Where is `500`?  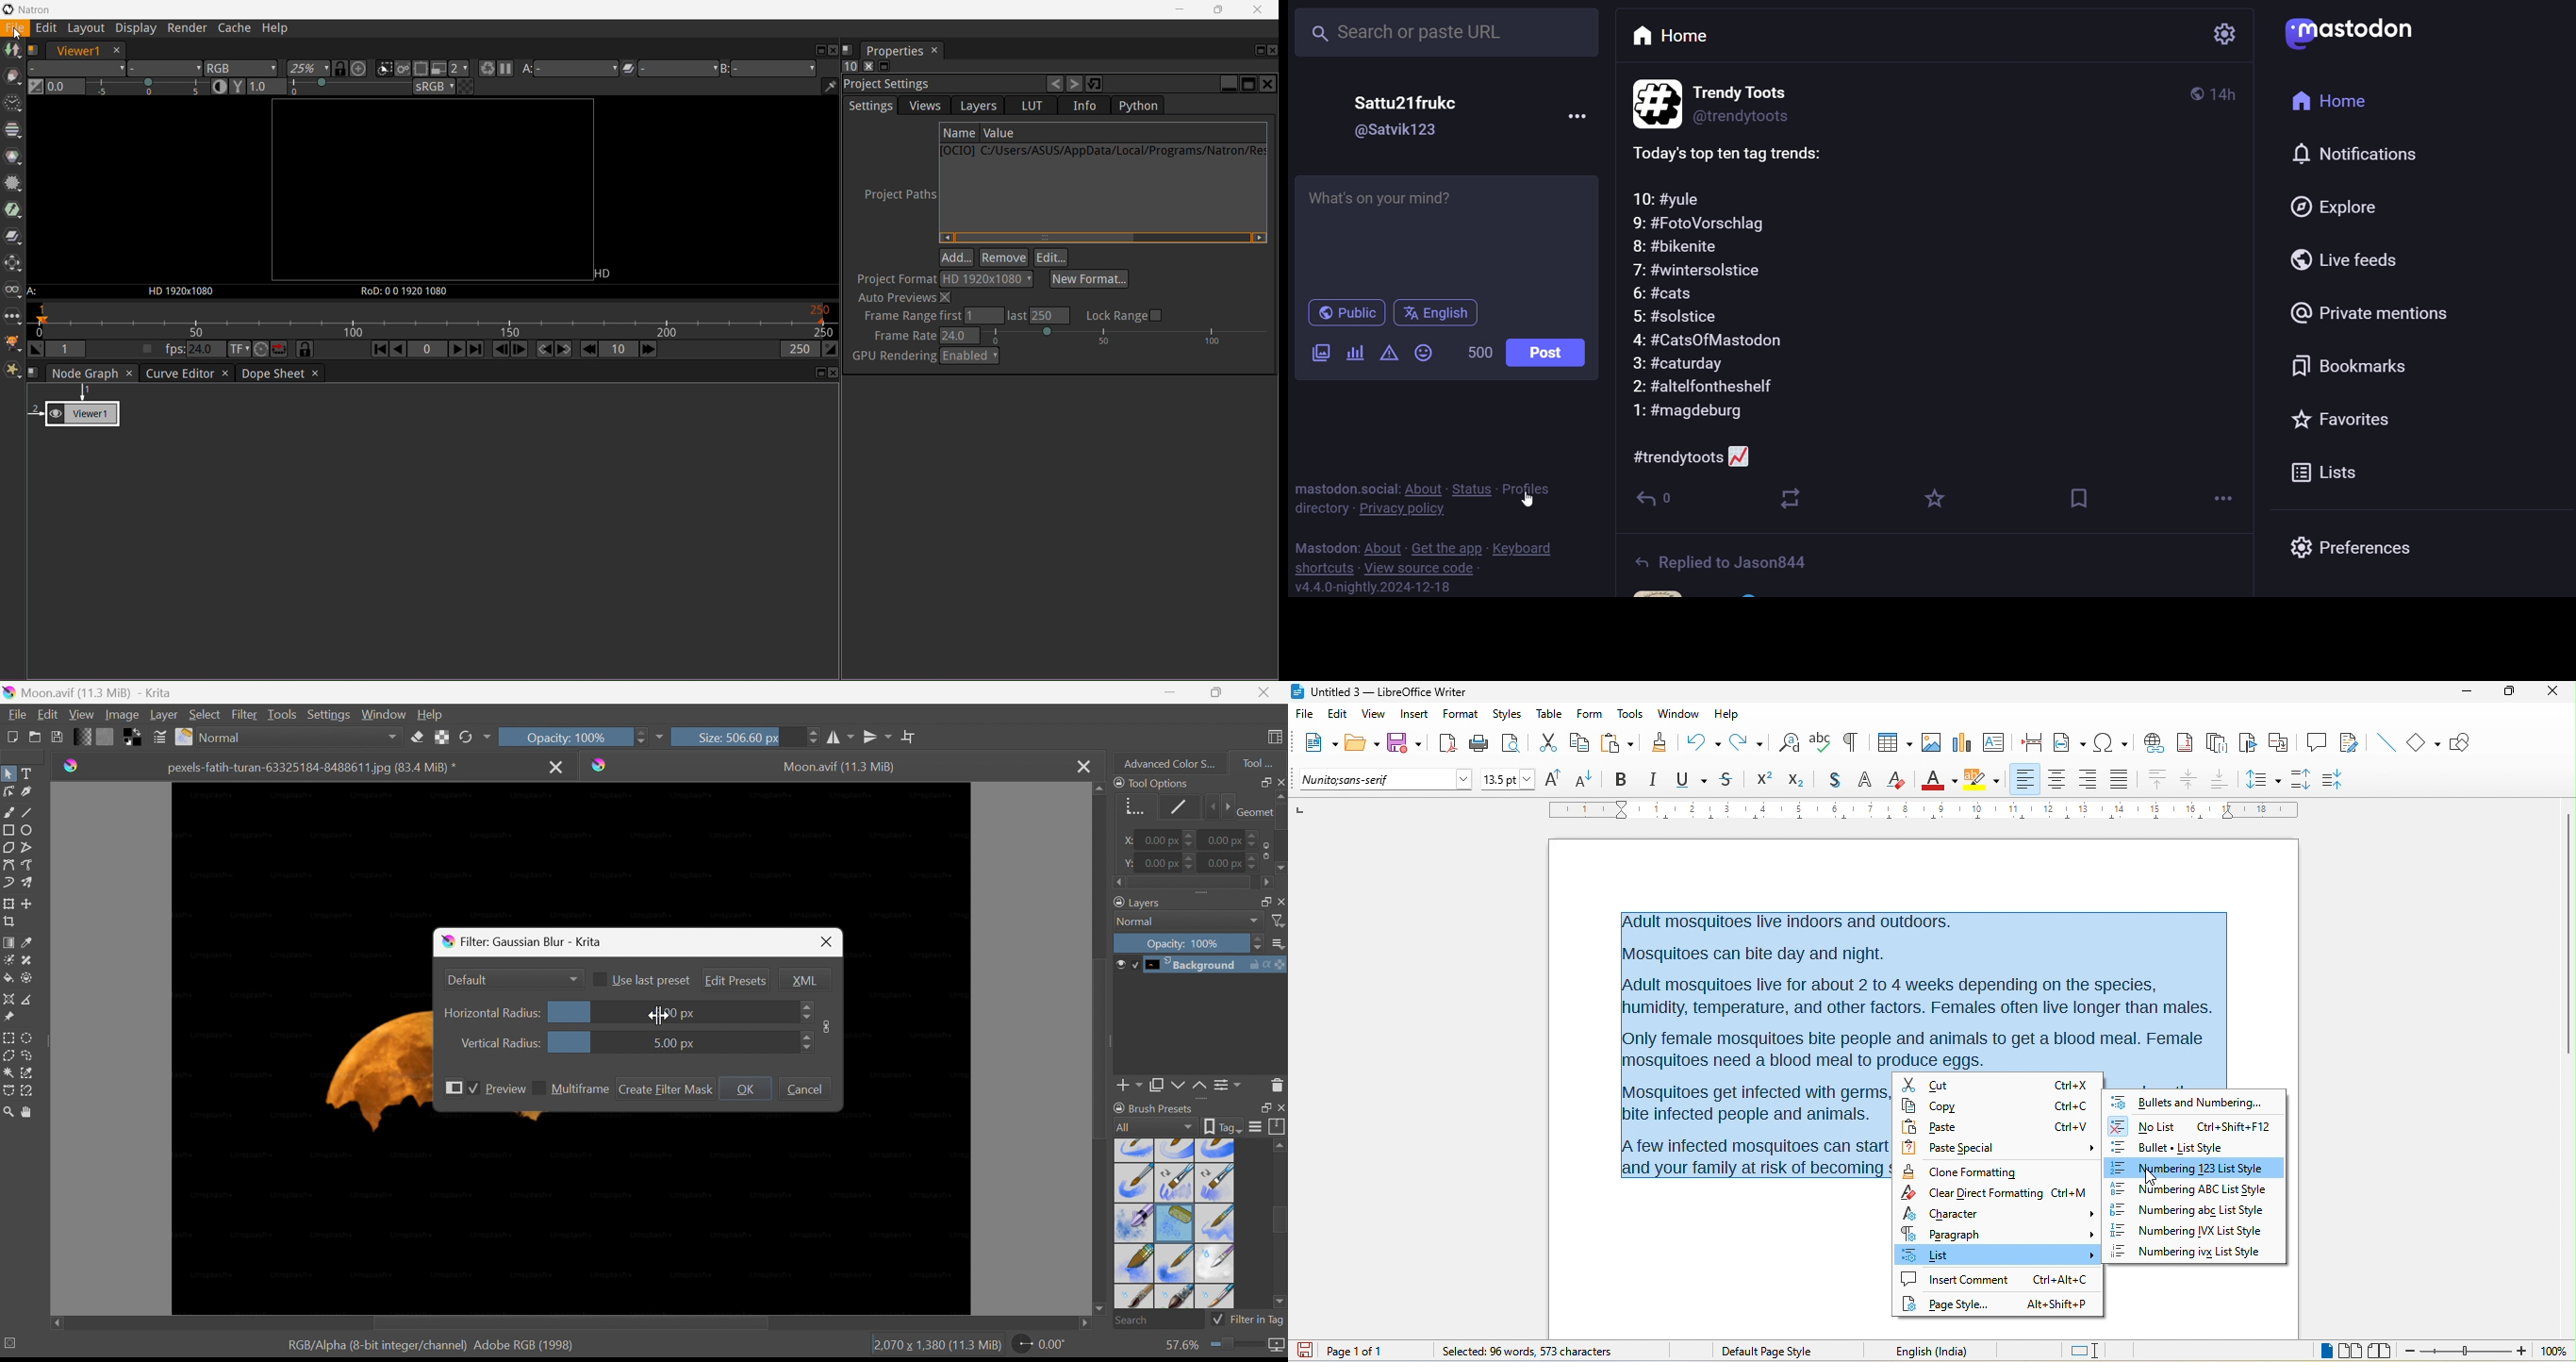
500 is located at coordinates (1479, 352).